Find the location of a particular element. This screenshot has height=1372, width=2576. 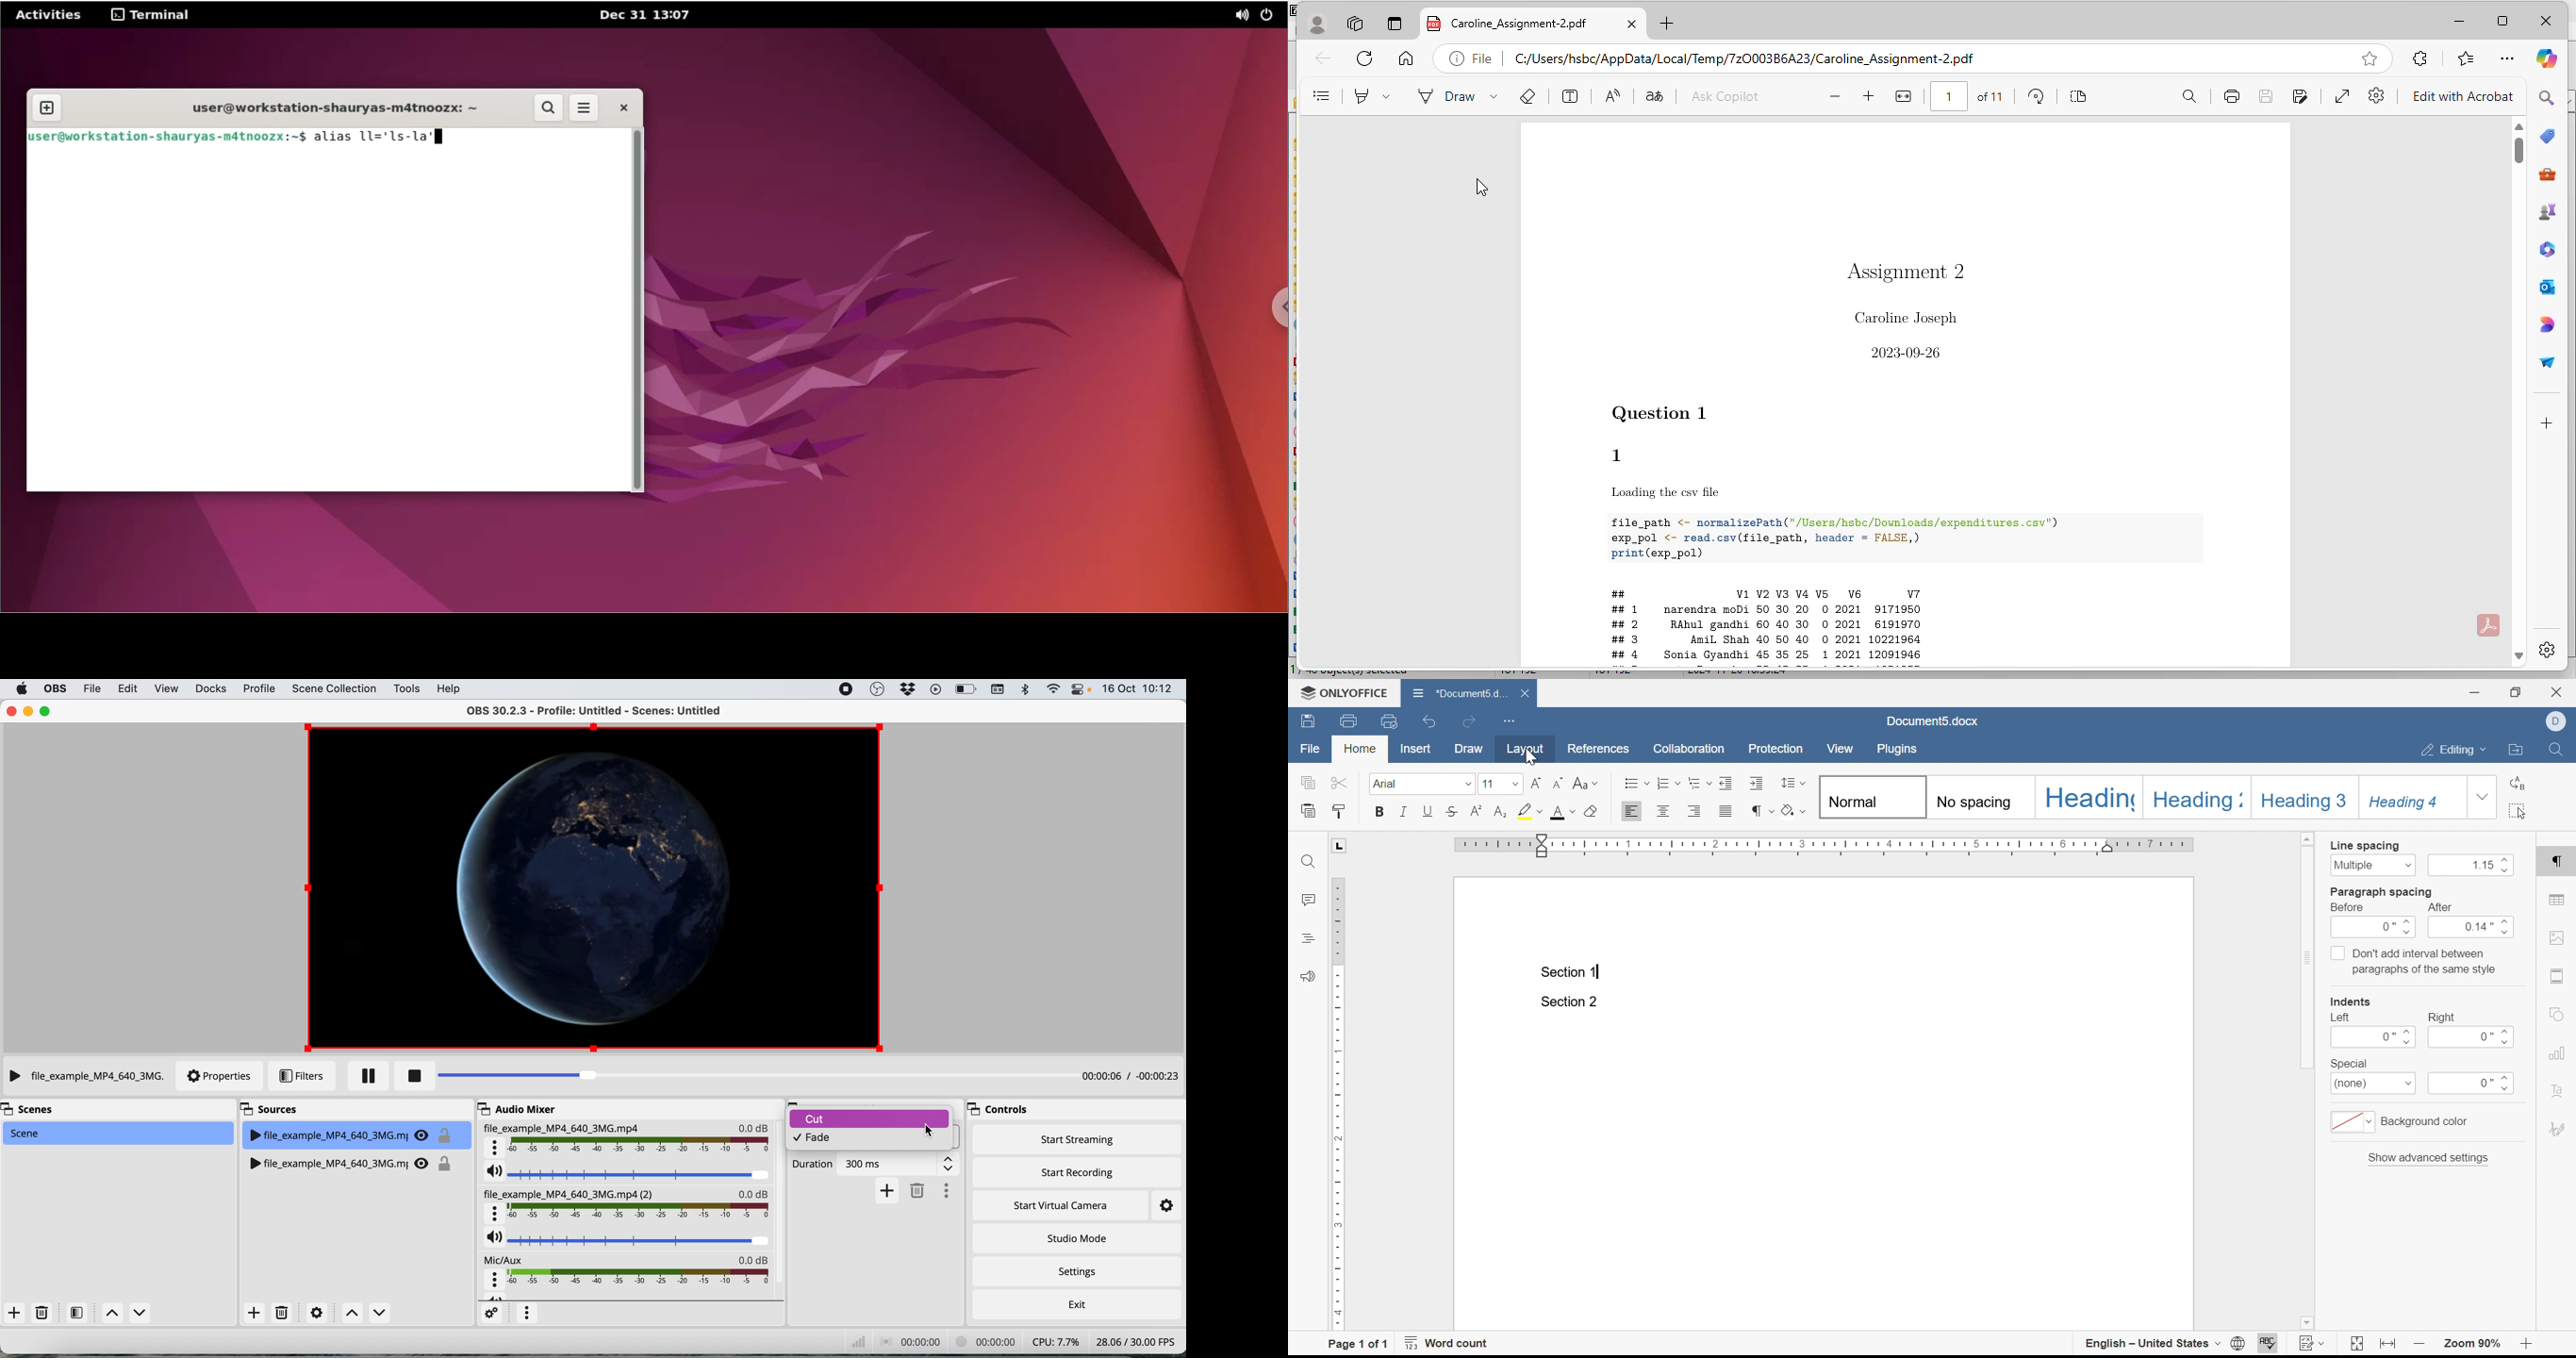

ruler is located at coordinates (1825, 846).